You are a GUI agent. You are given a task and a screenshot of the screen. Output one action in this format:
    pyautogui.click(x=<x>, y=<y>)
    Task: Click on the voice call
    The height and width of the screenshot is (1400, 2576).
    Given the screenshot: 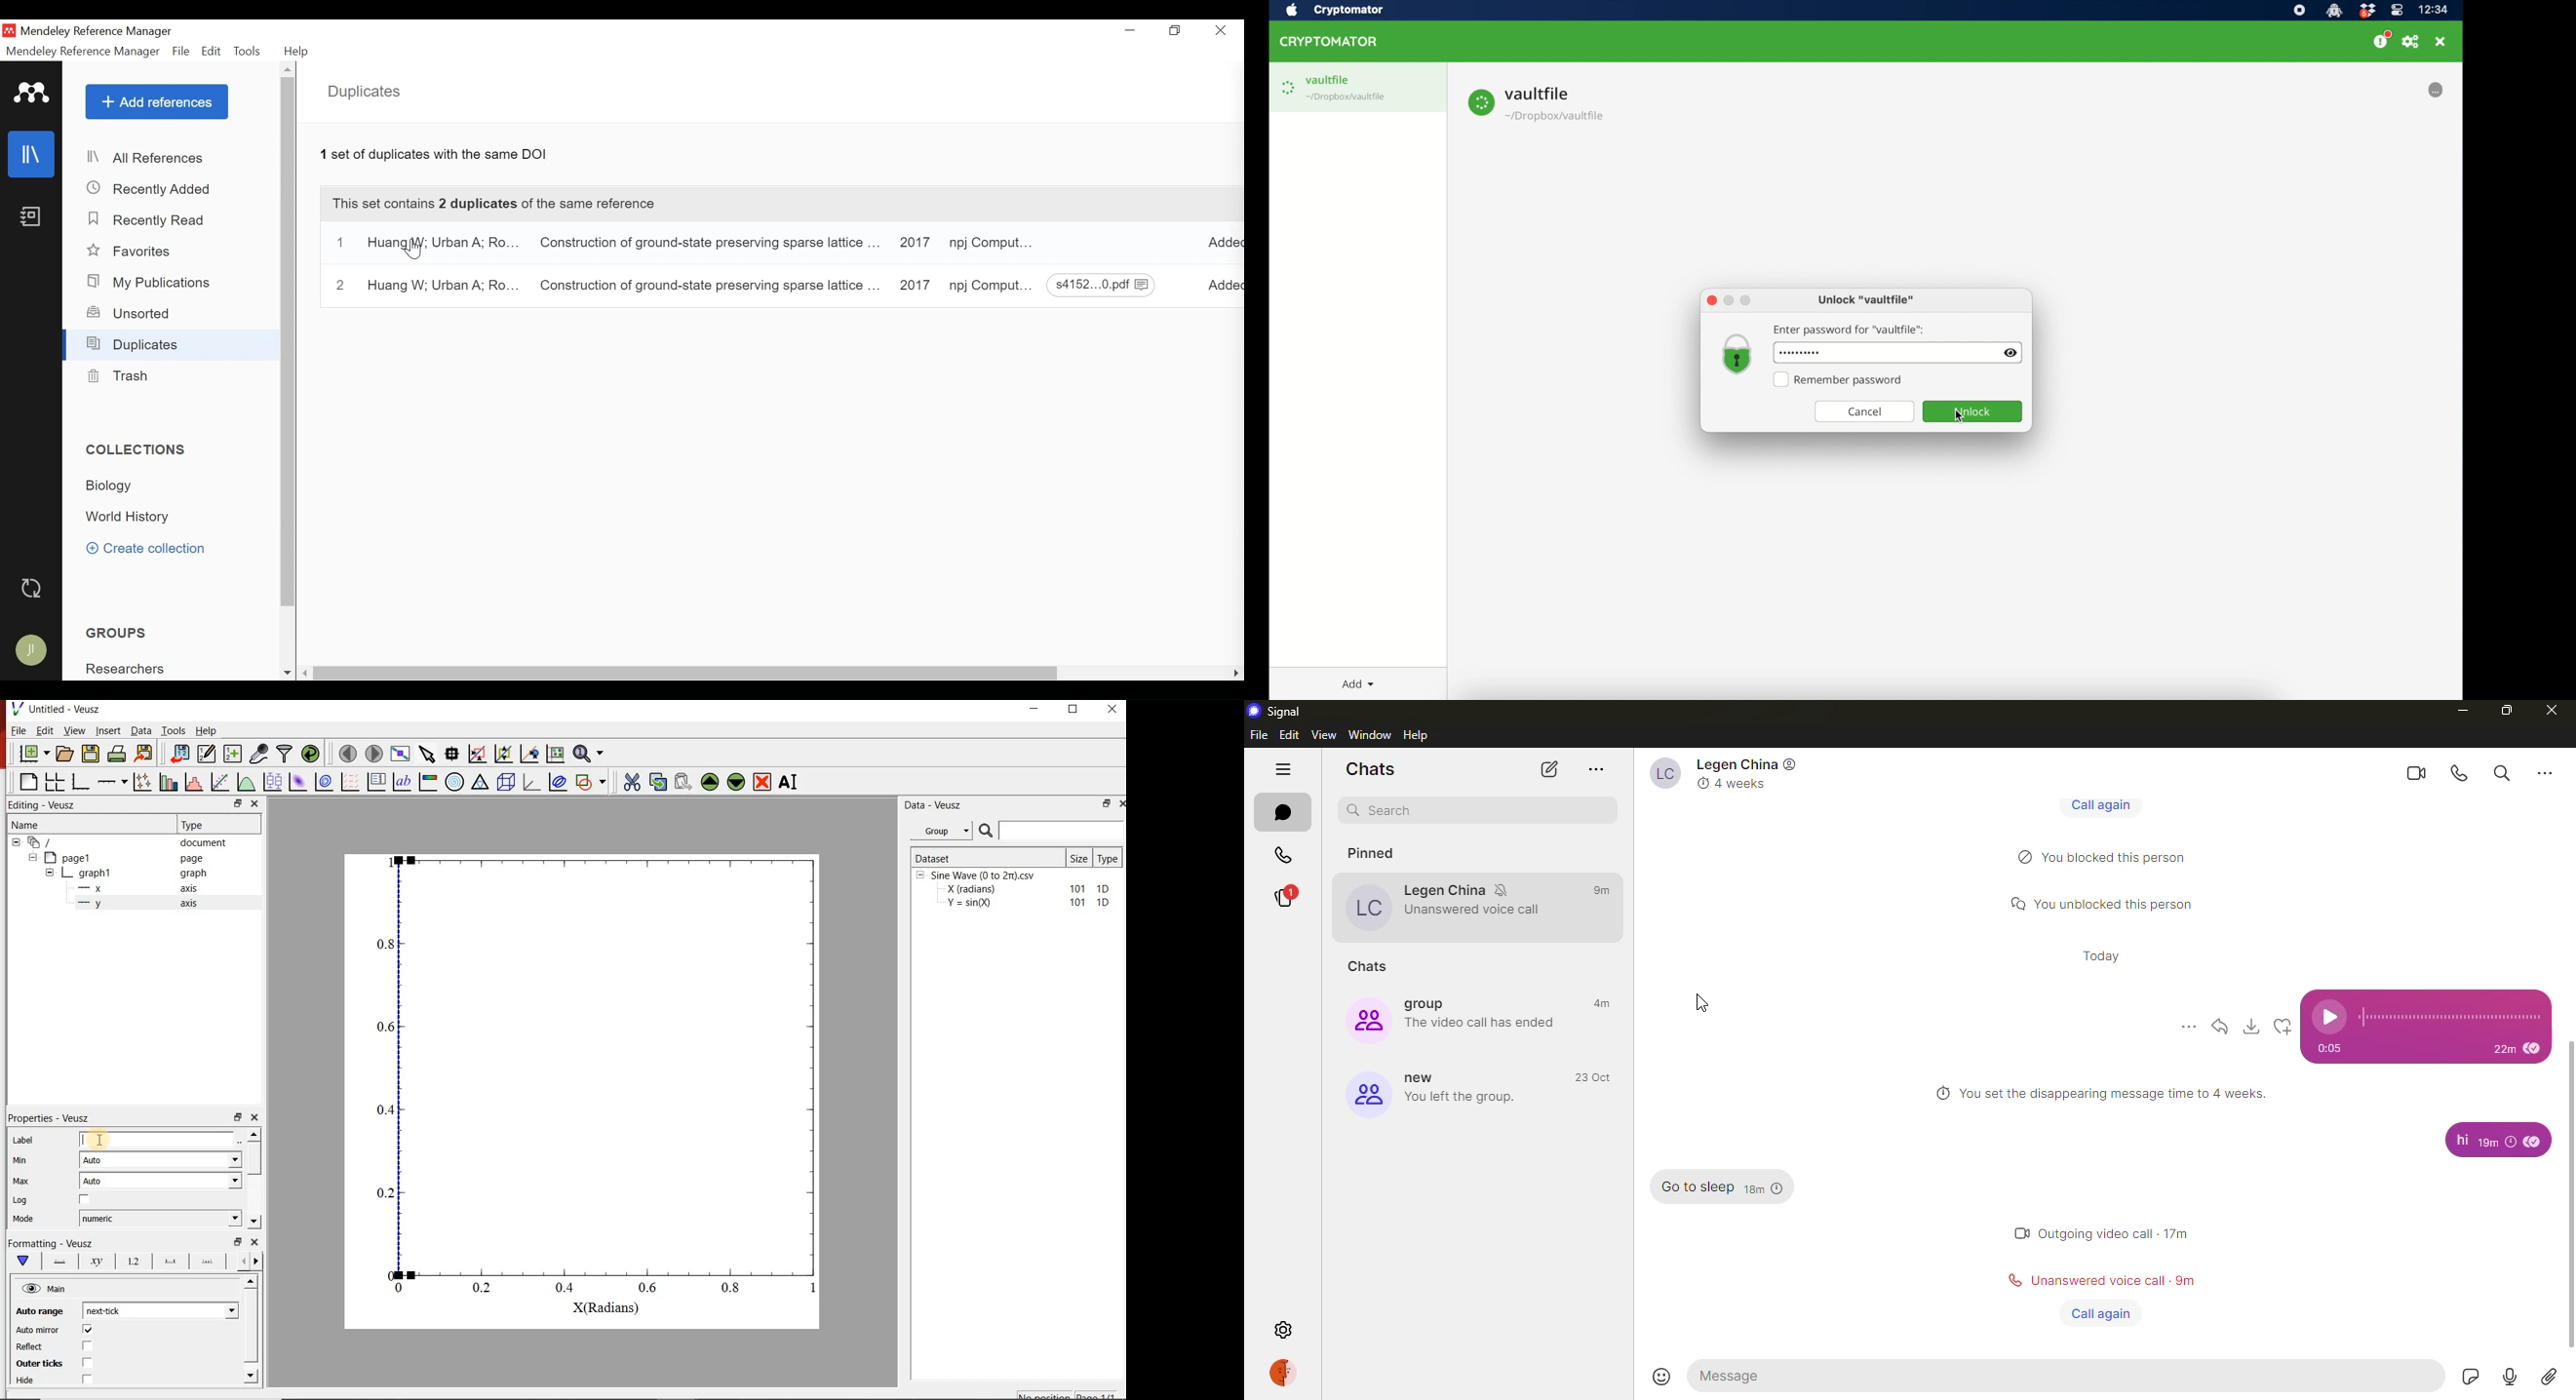 What is the action you would take?
    pyautogui.click(x=2455, y=773)
    